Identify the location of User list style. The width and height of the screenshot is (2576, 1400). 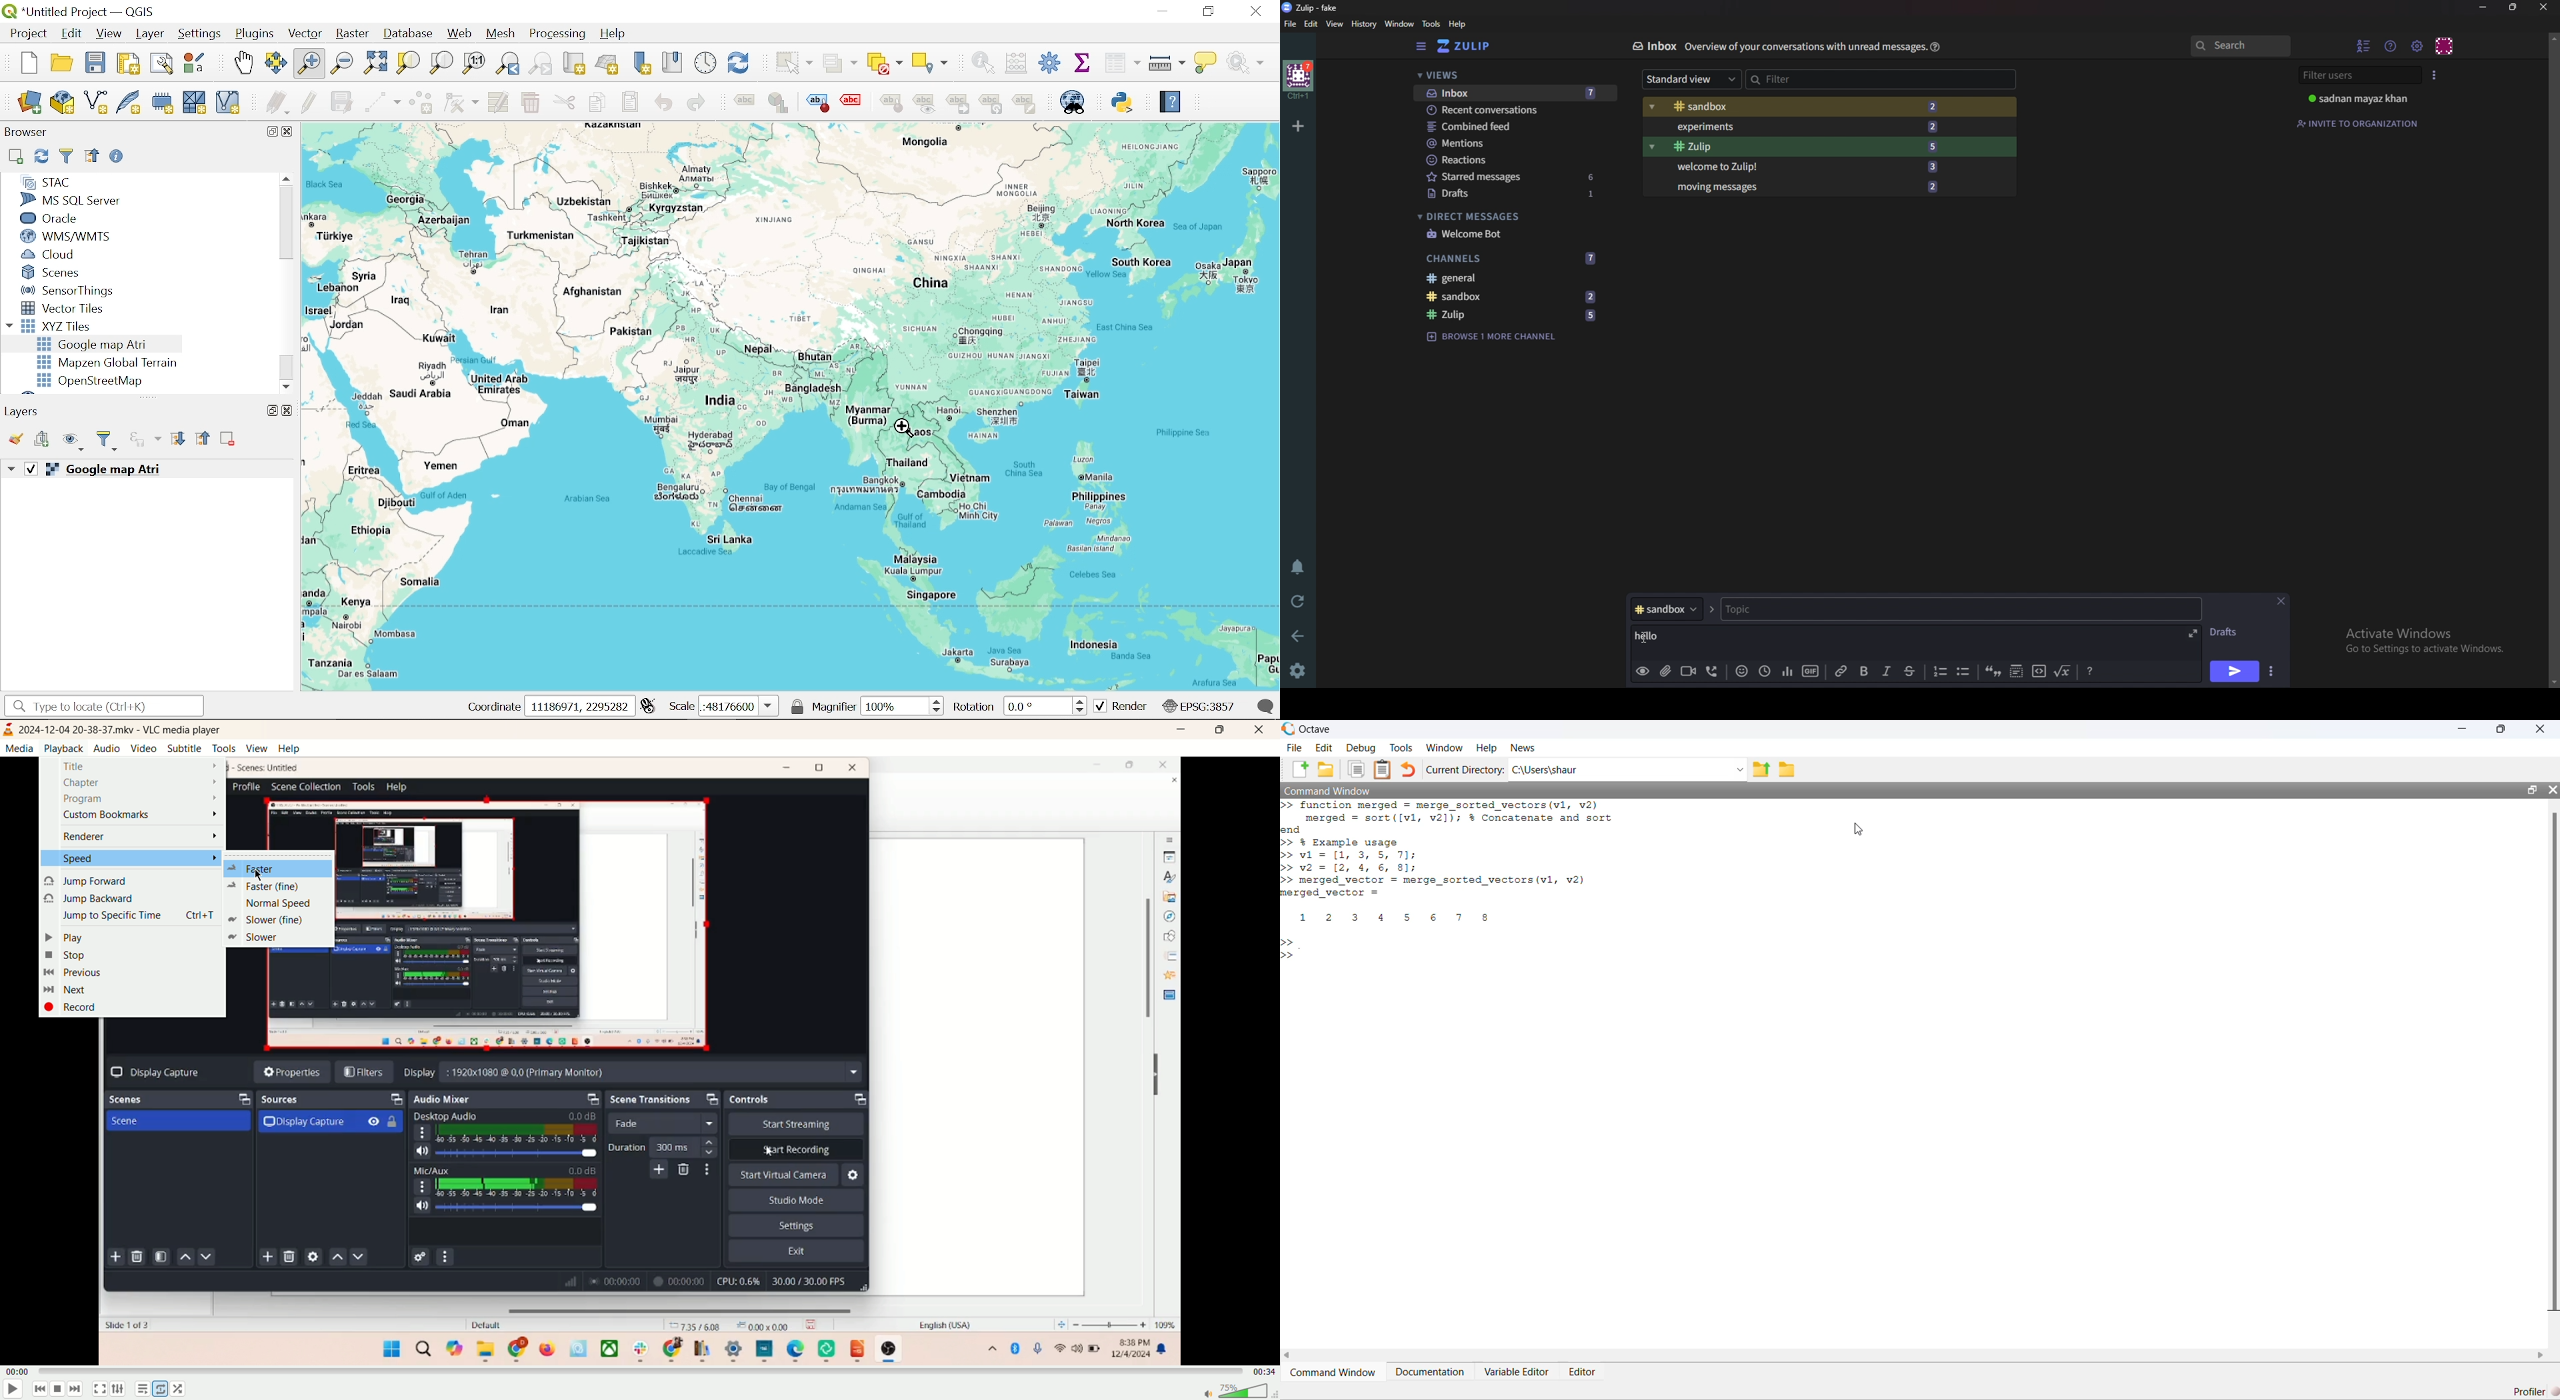
(2432, 75).